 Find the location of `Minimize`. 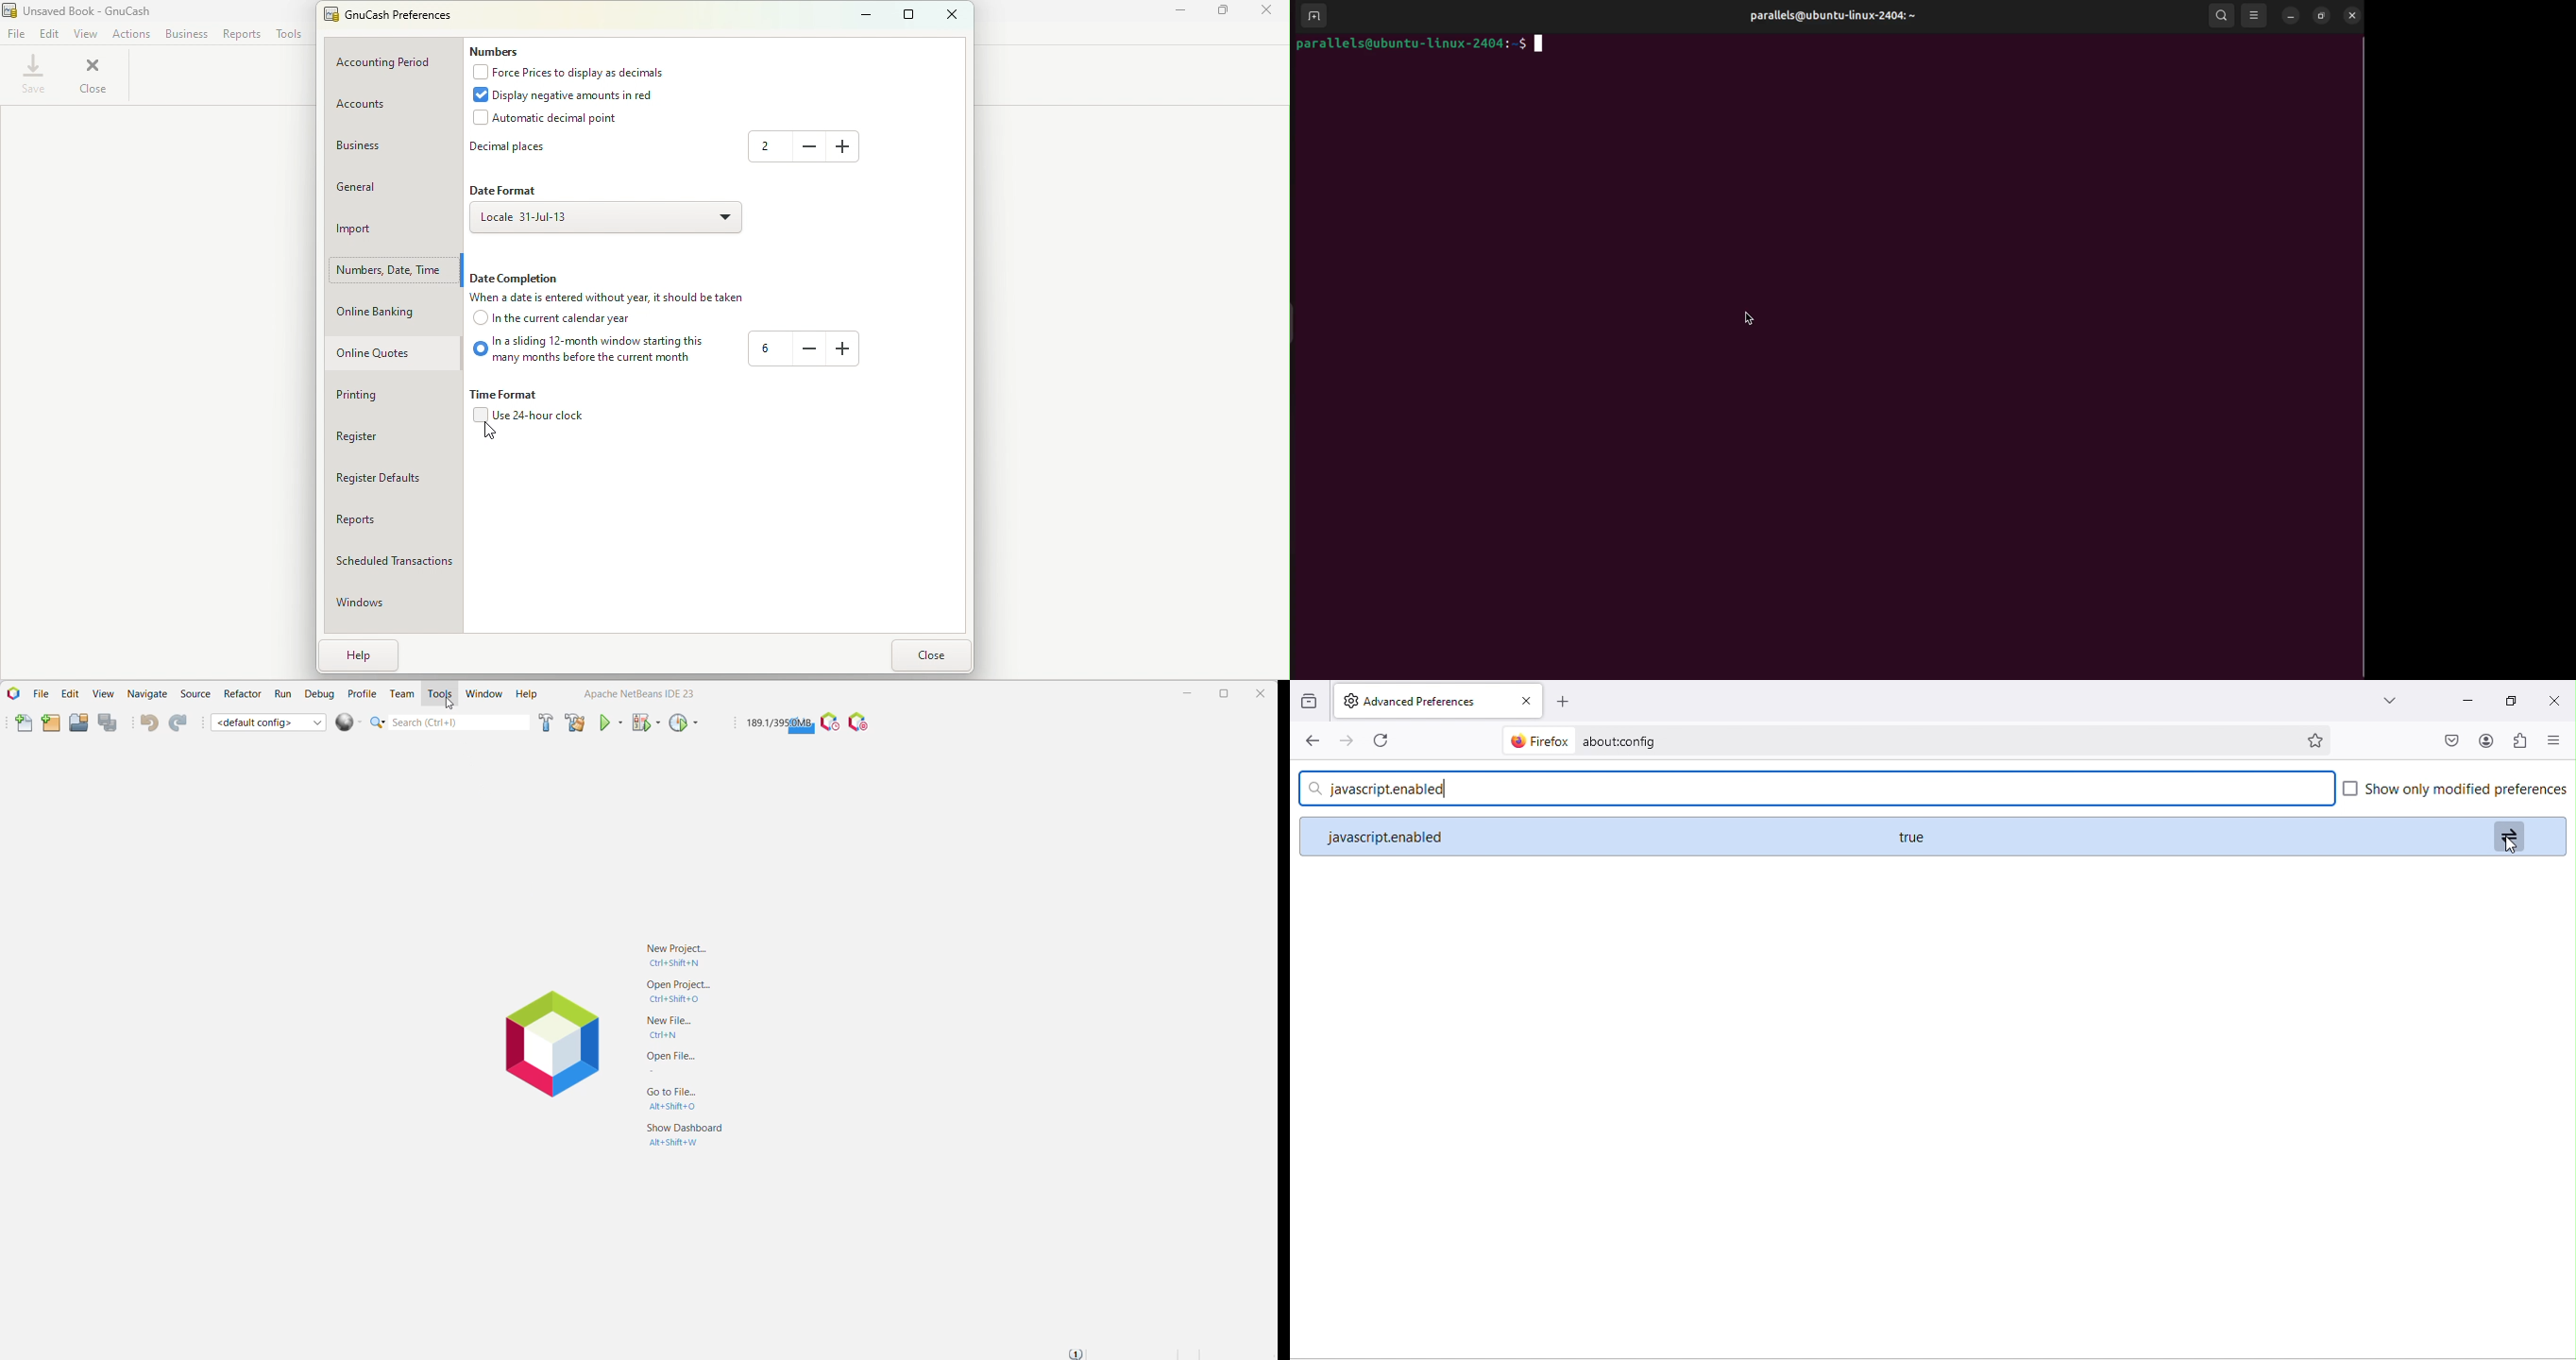

Minimize is located at coordinates (865, 13).